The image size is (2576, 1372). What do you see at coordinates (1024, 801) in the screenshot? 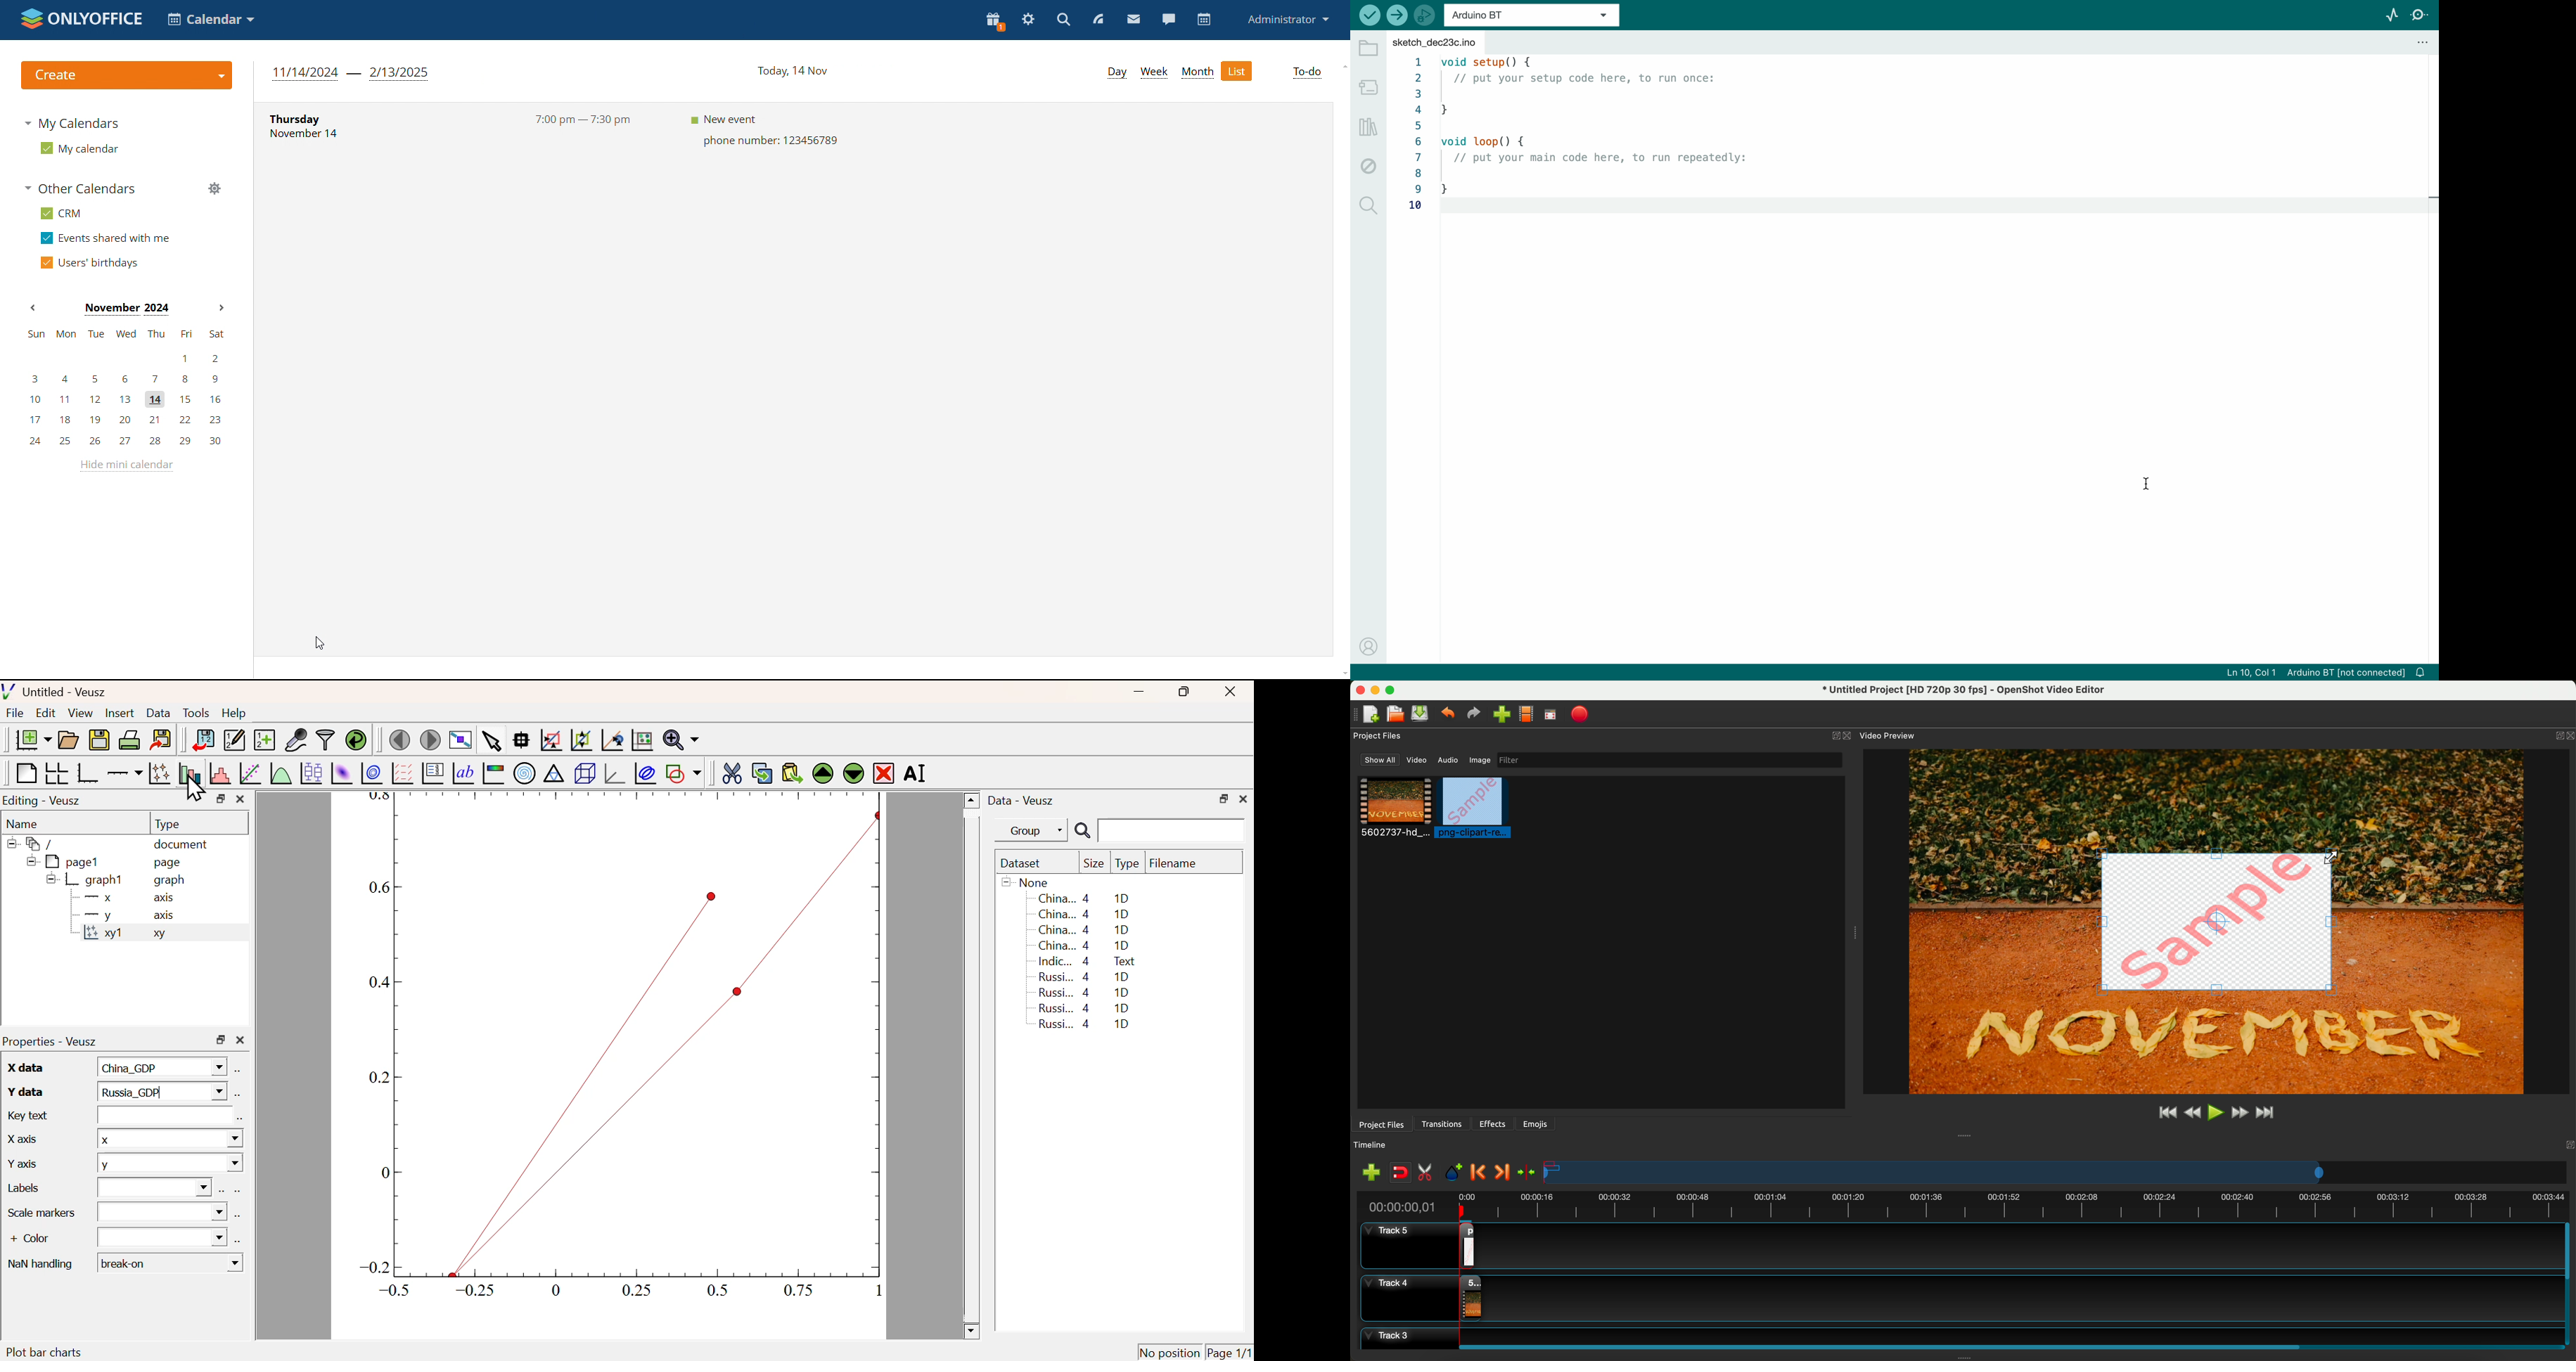
I see `Data - Veusz` at bounding box center [1024, 801].